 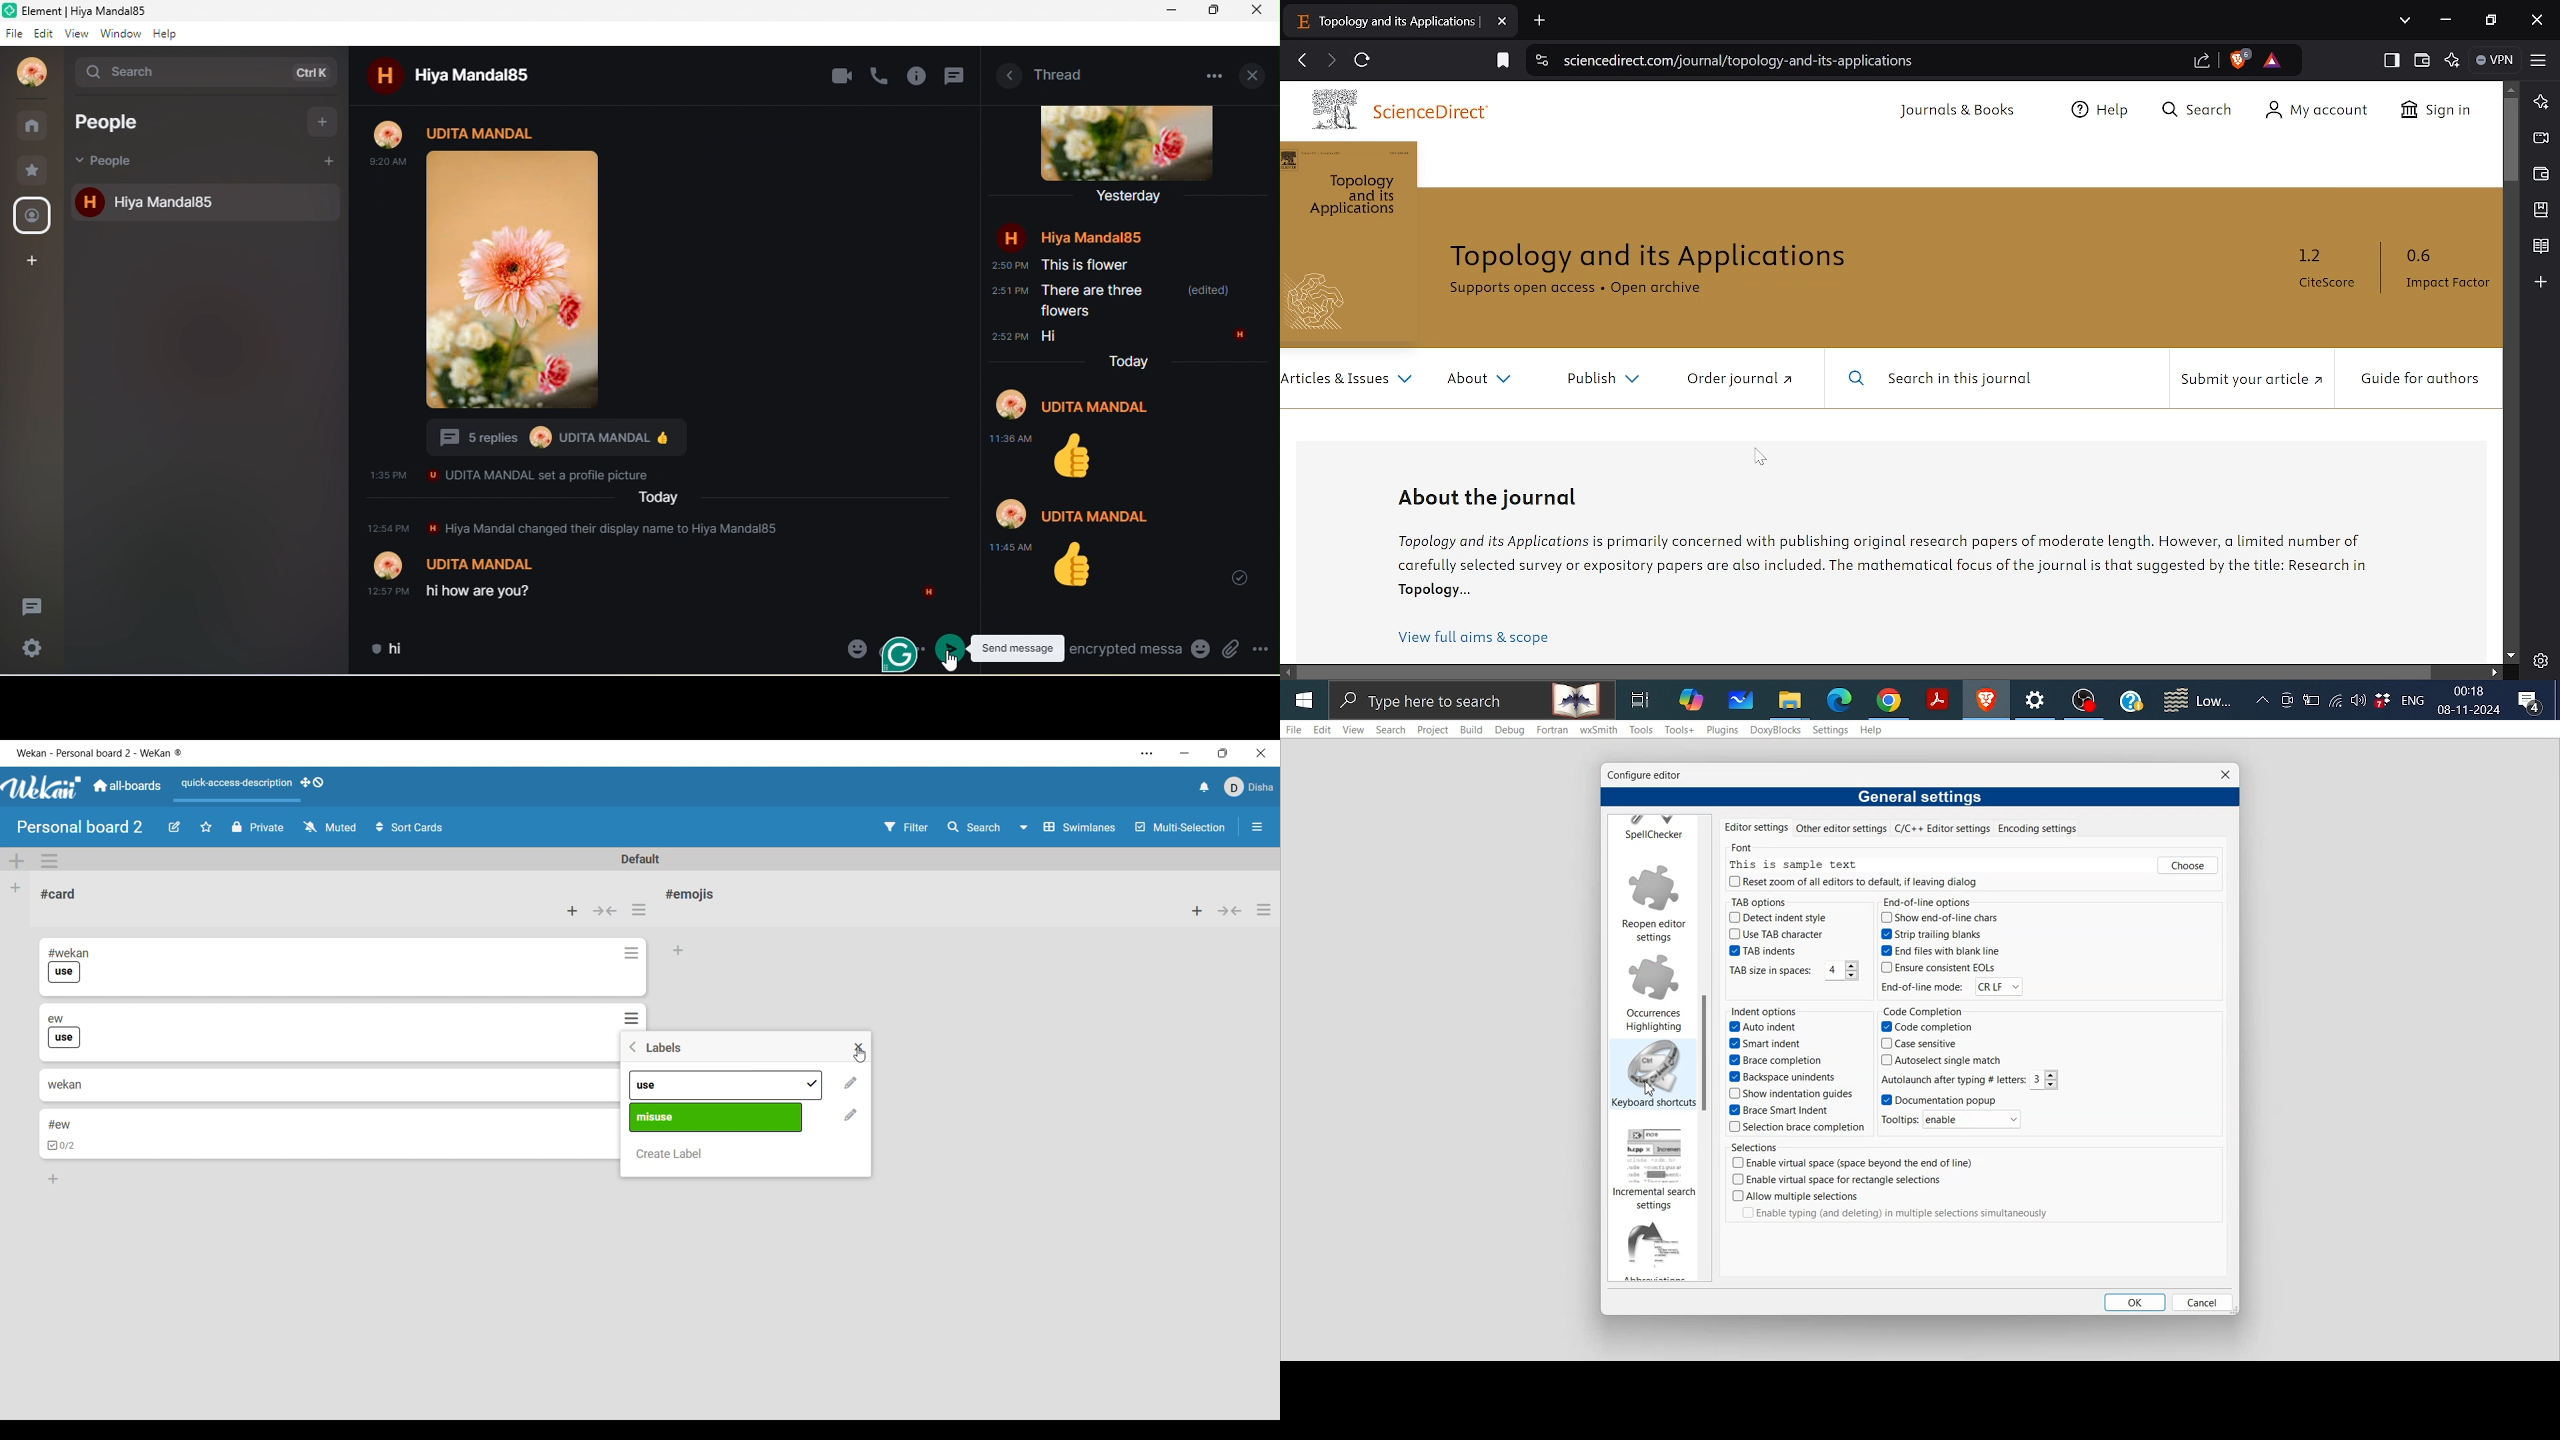 I want to click on Google Chrome, so click(x=1888, y=701).